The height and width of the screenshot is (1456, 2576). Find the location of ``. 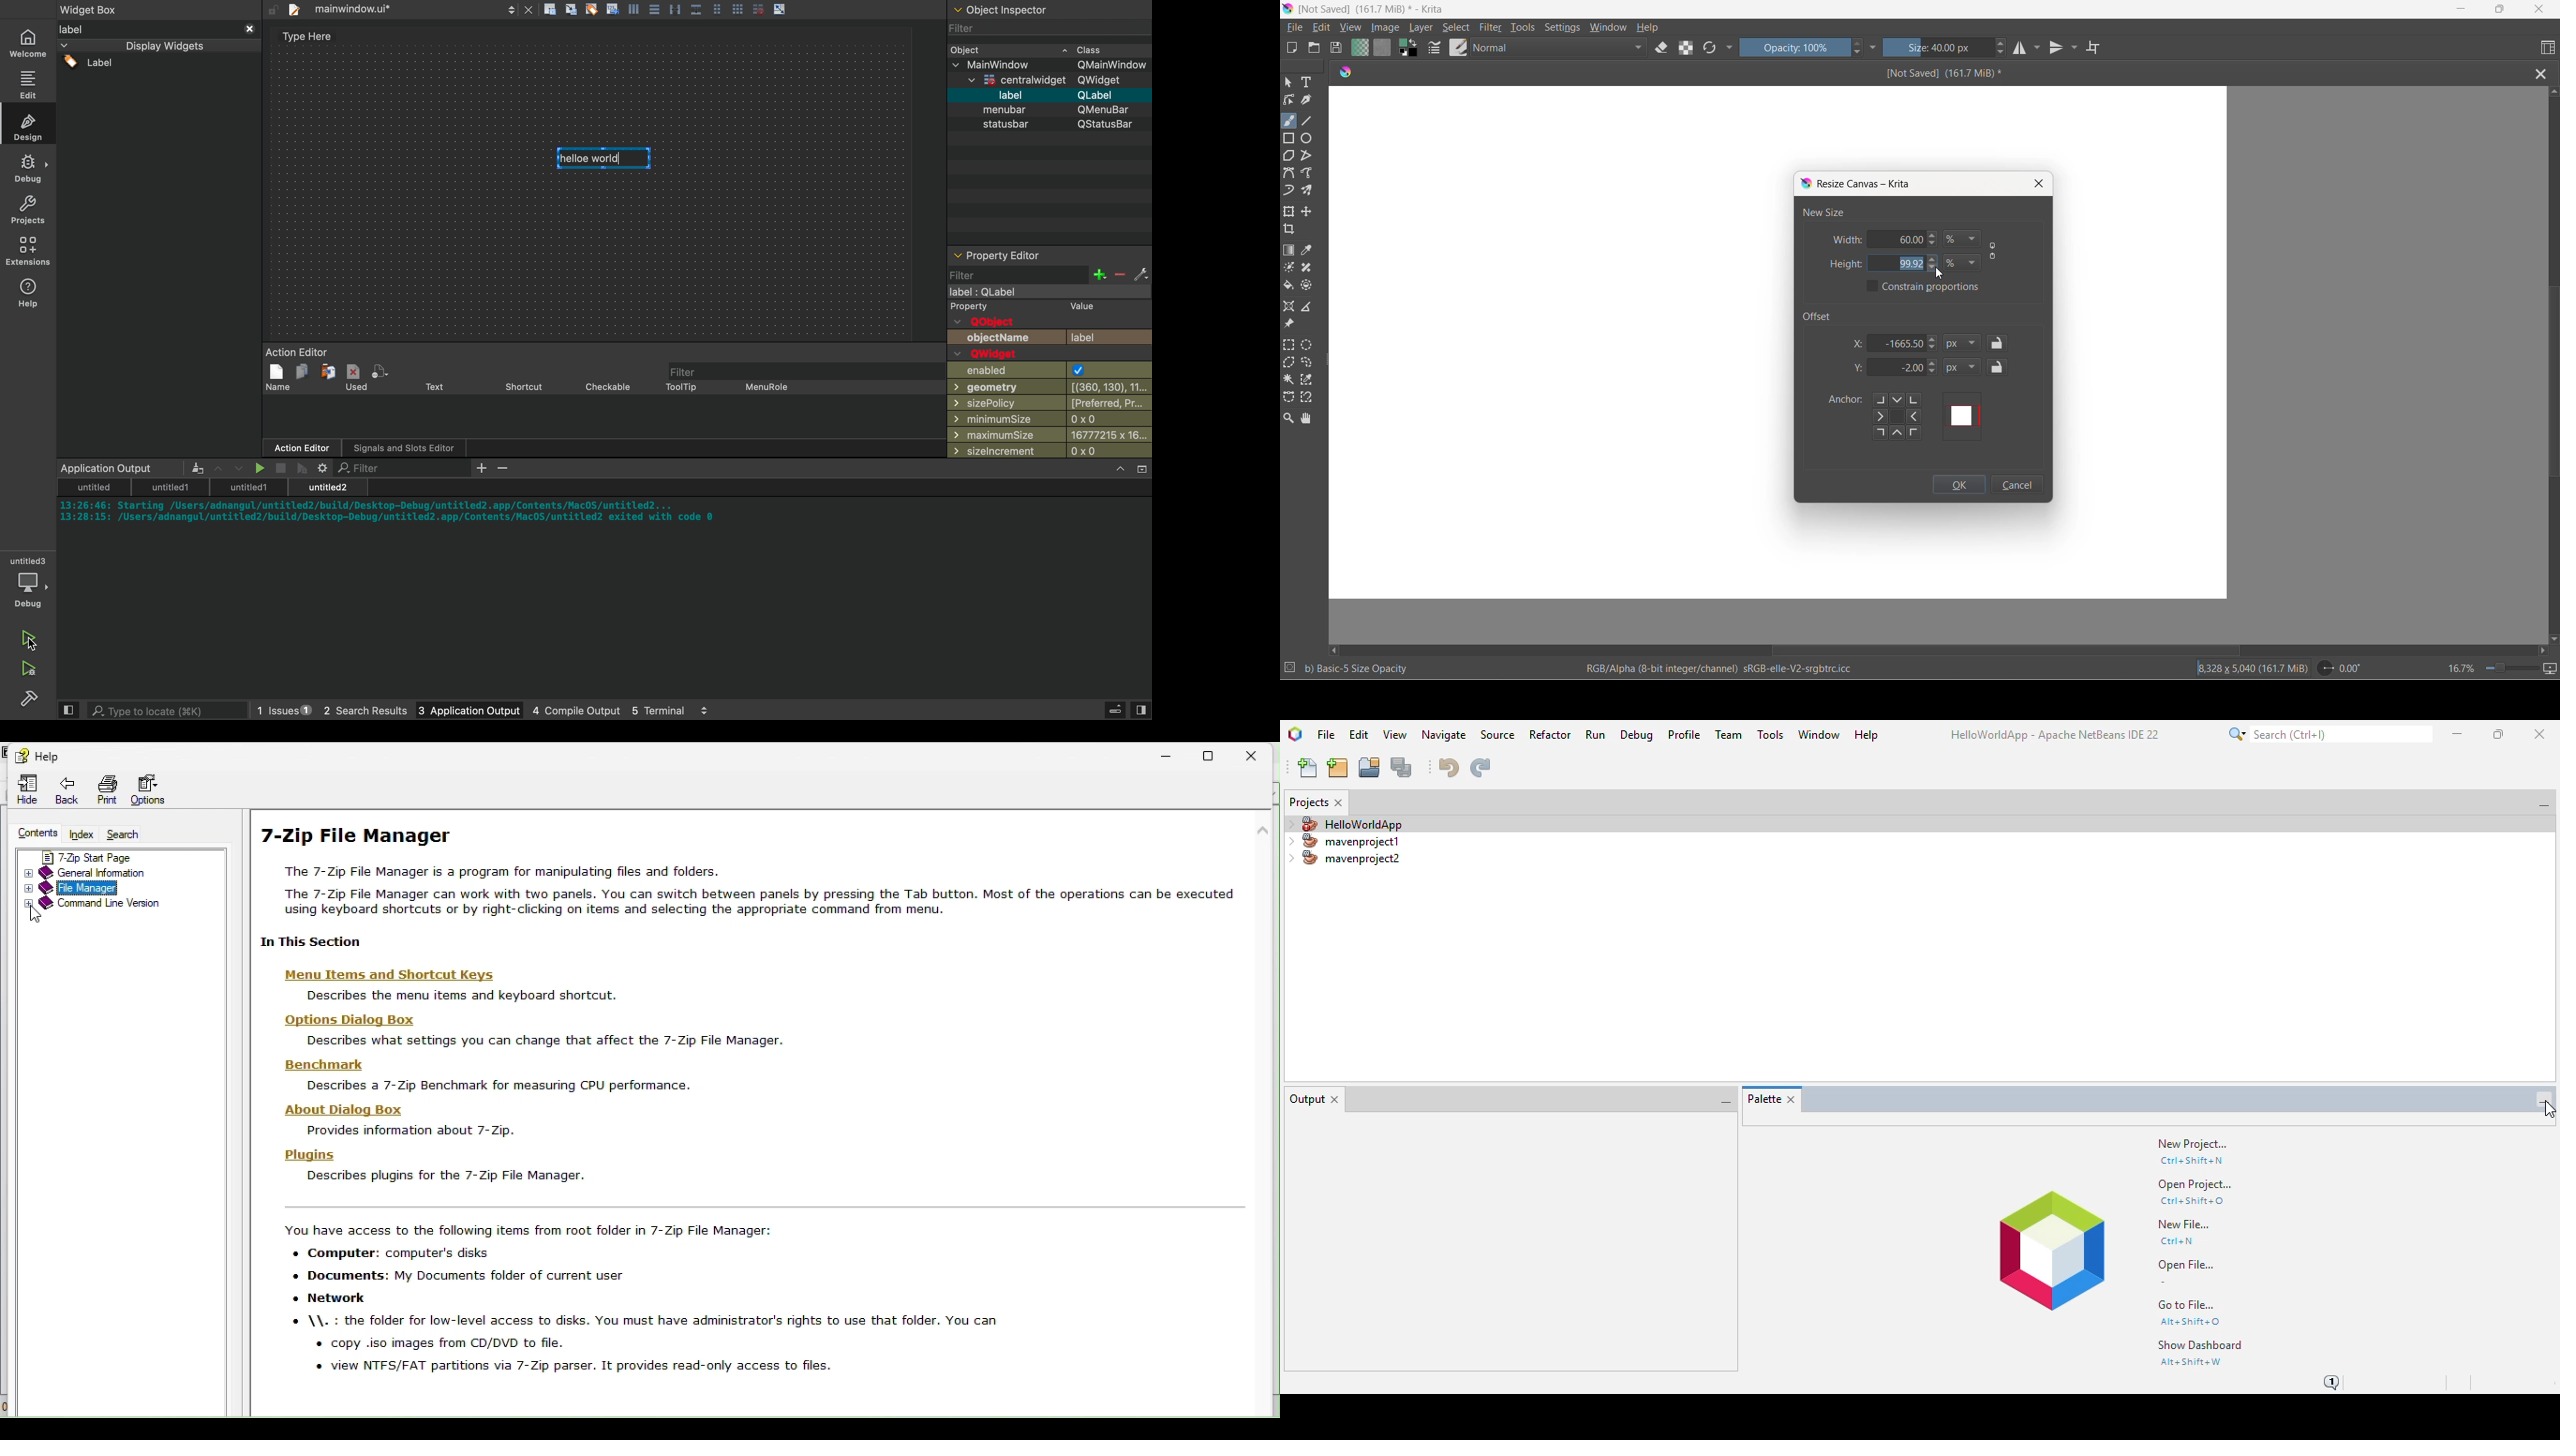

 is located at coordinates (1044, 81).